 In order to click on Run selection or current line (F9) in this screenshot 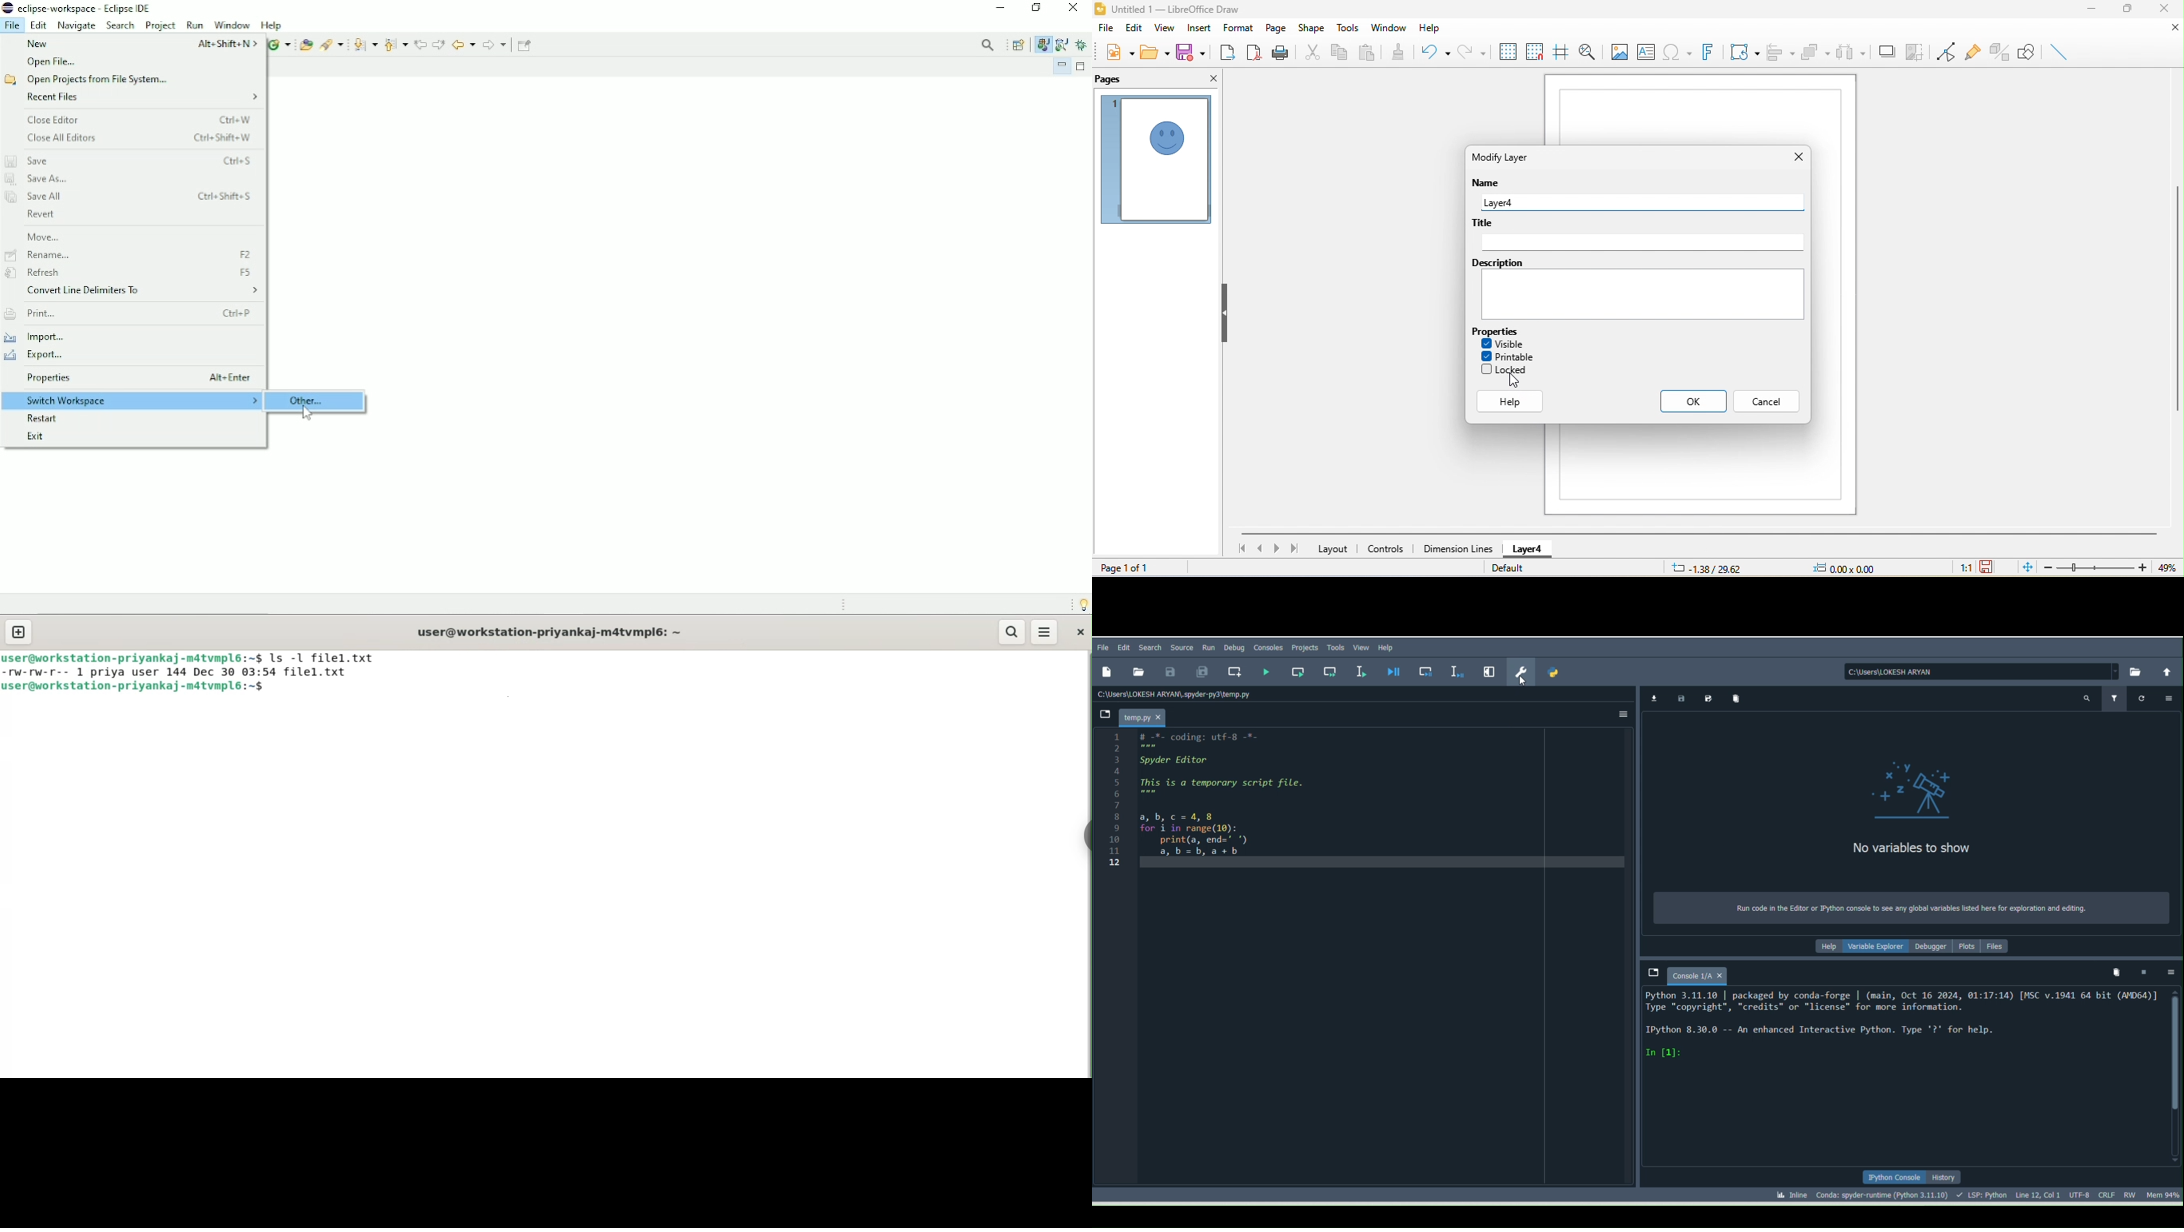, I will do `click(1362, 673)`.